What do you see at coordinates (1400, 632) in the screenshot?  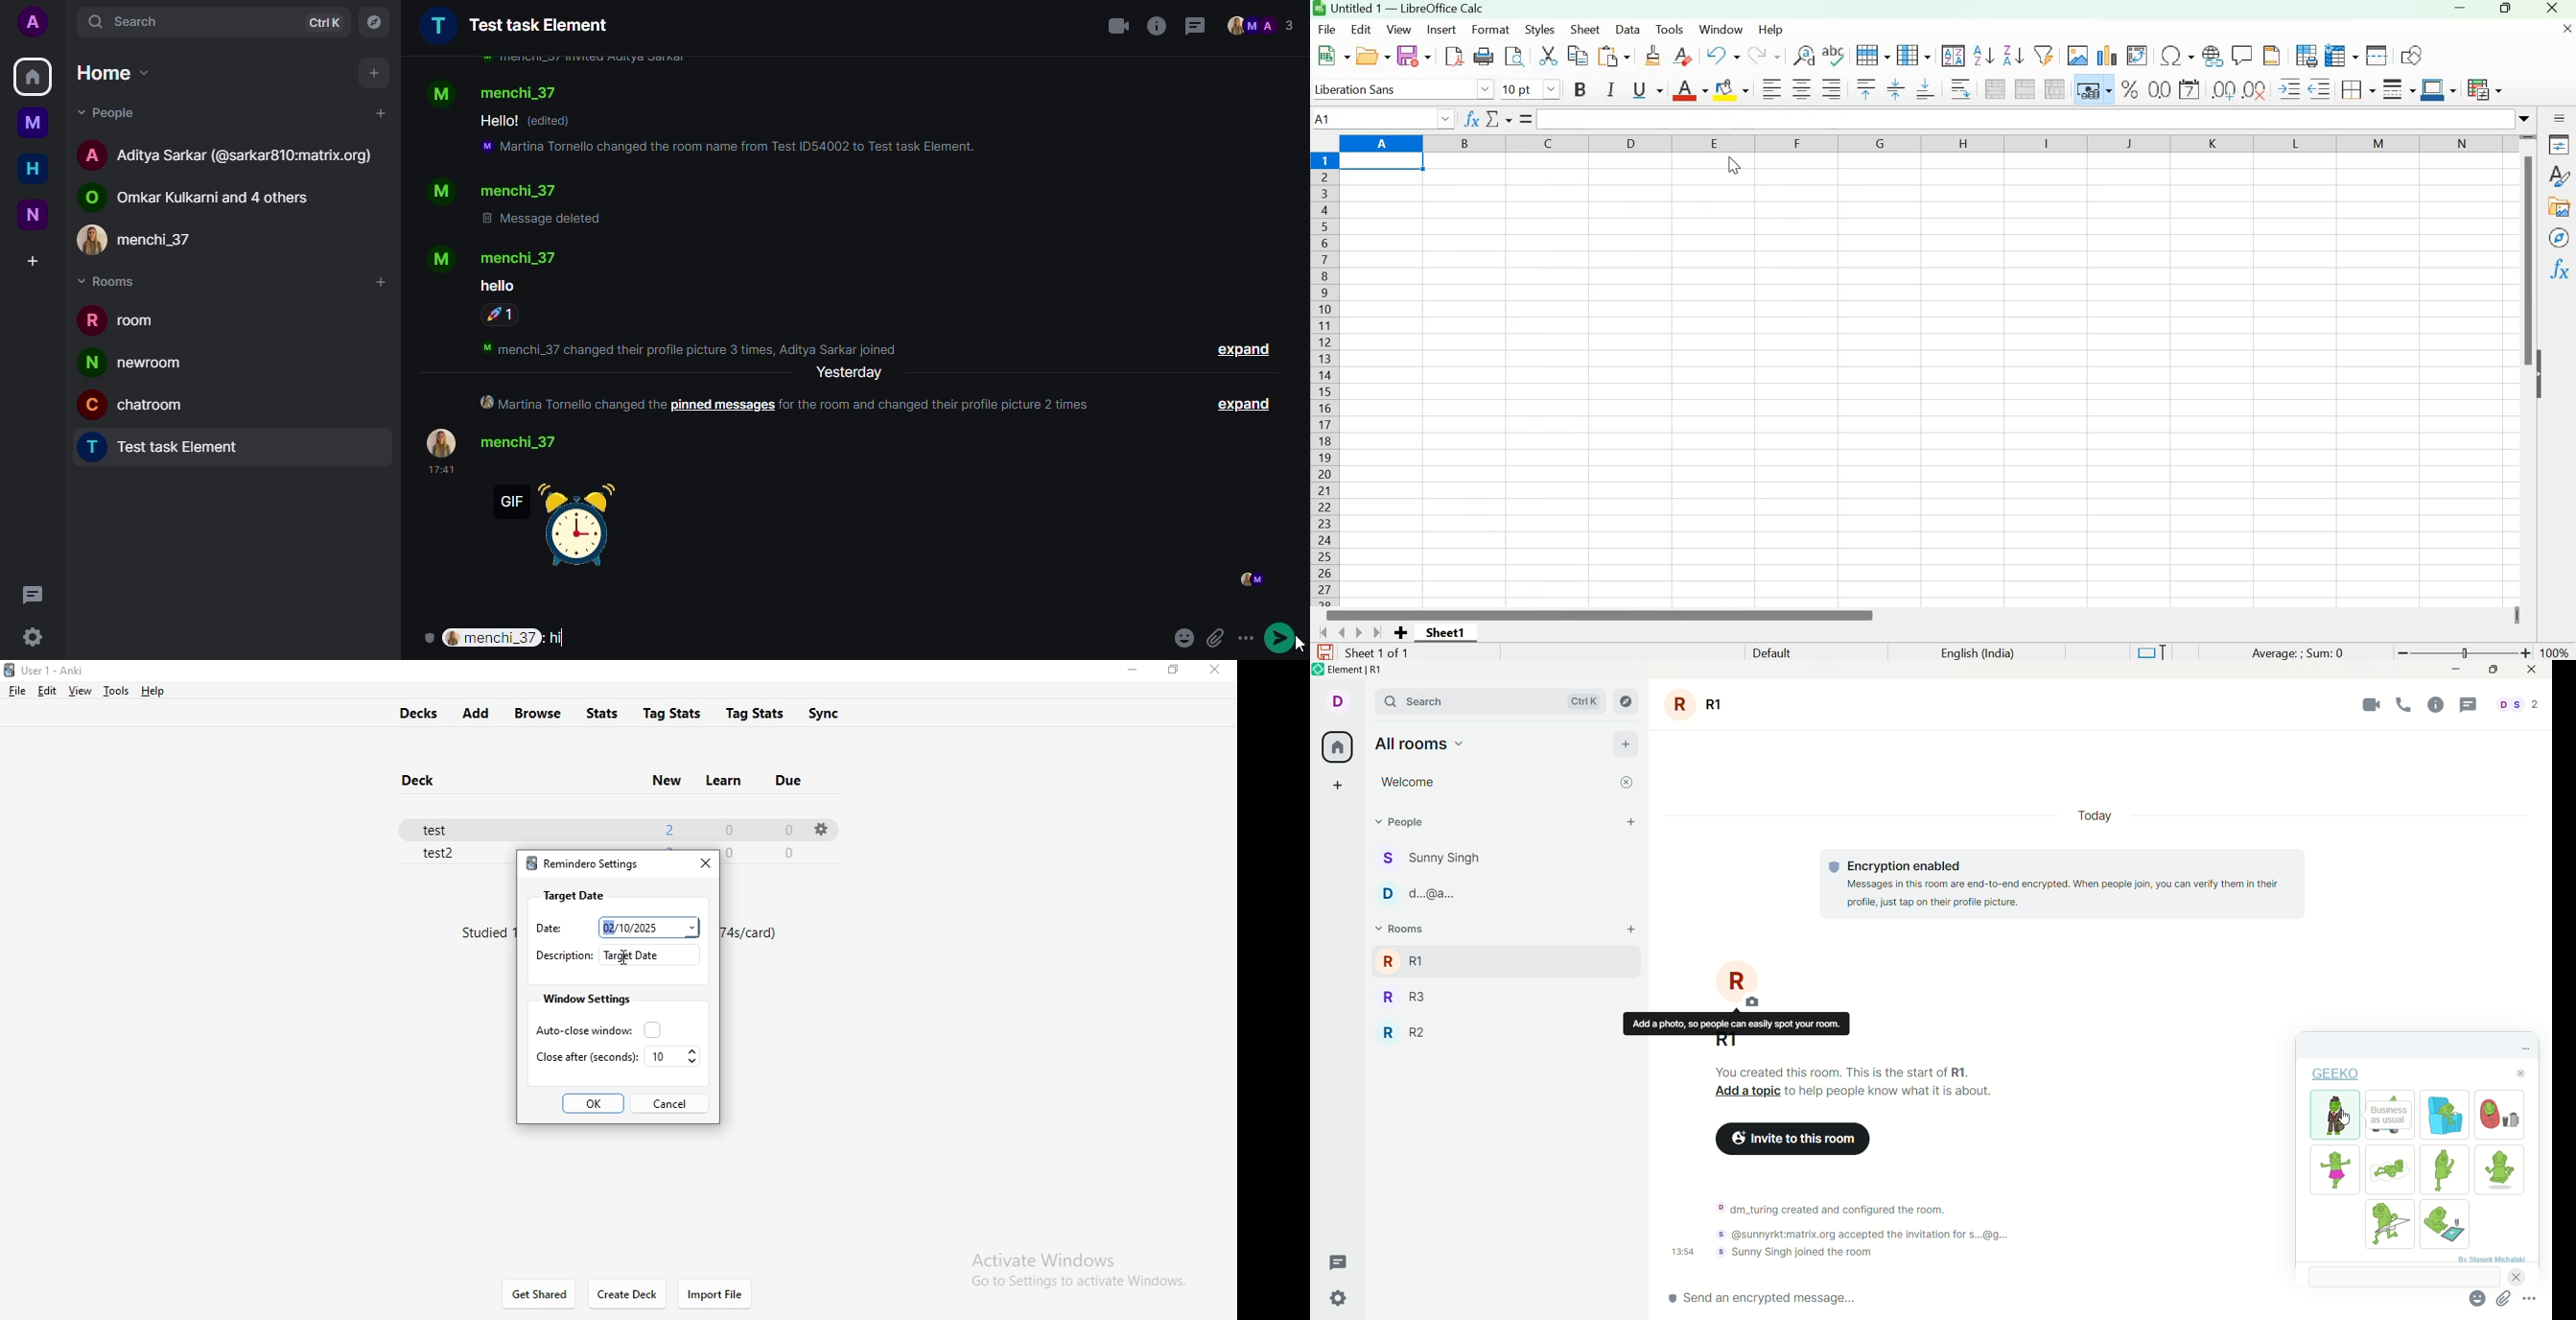 I see `Add new sheet` at bounding box center [1400, 632].